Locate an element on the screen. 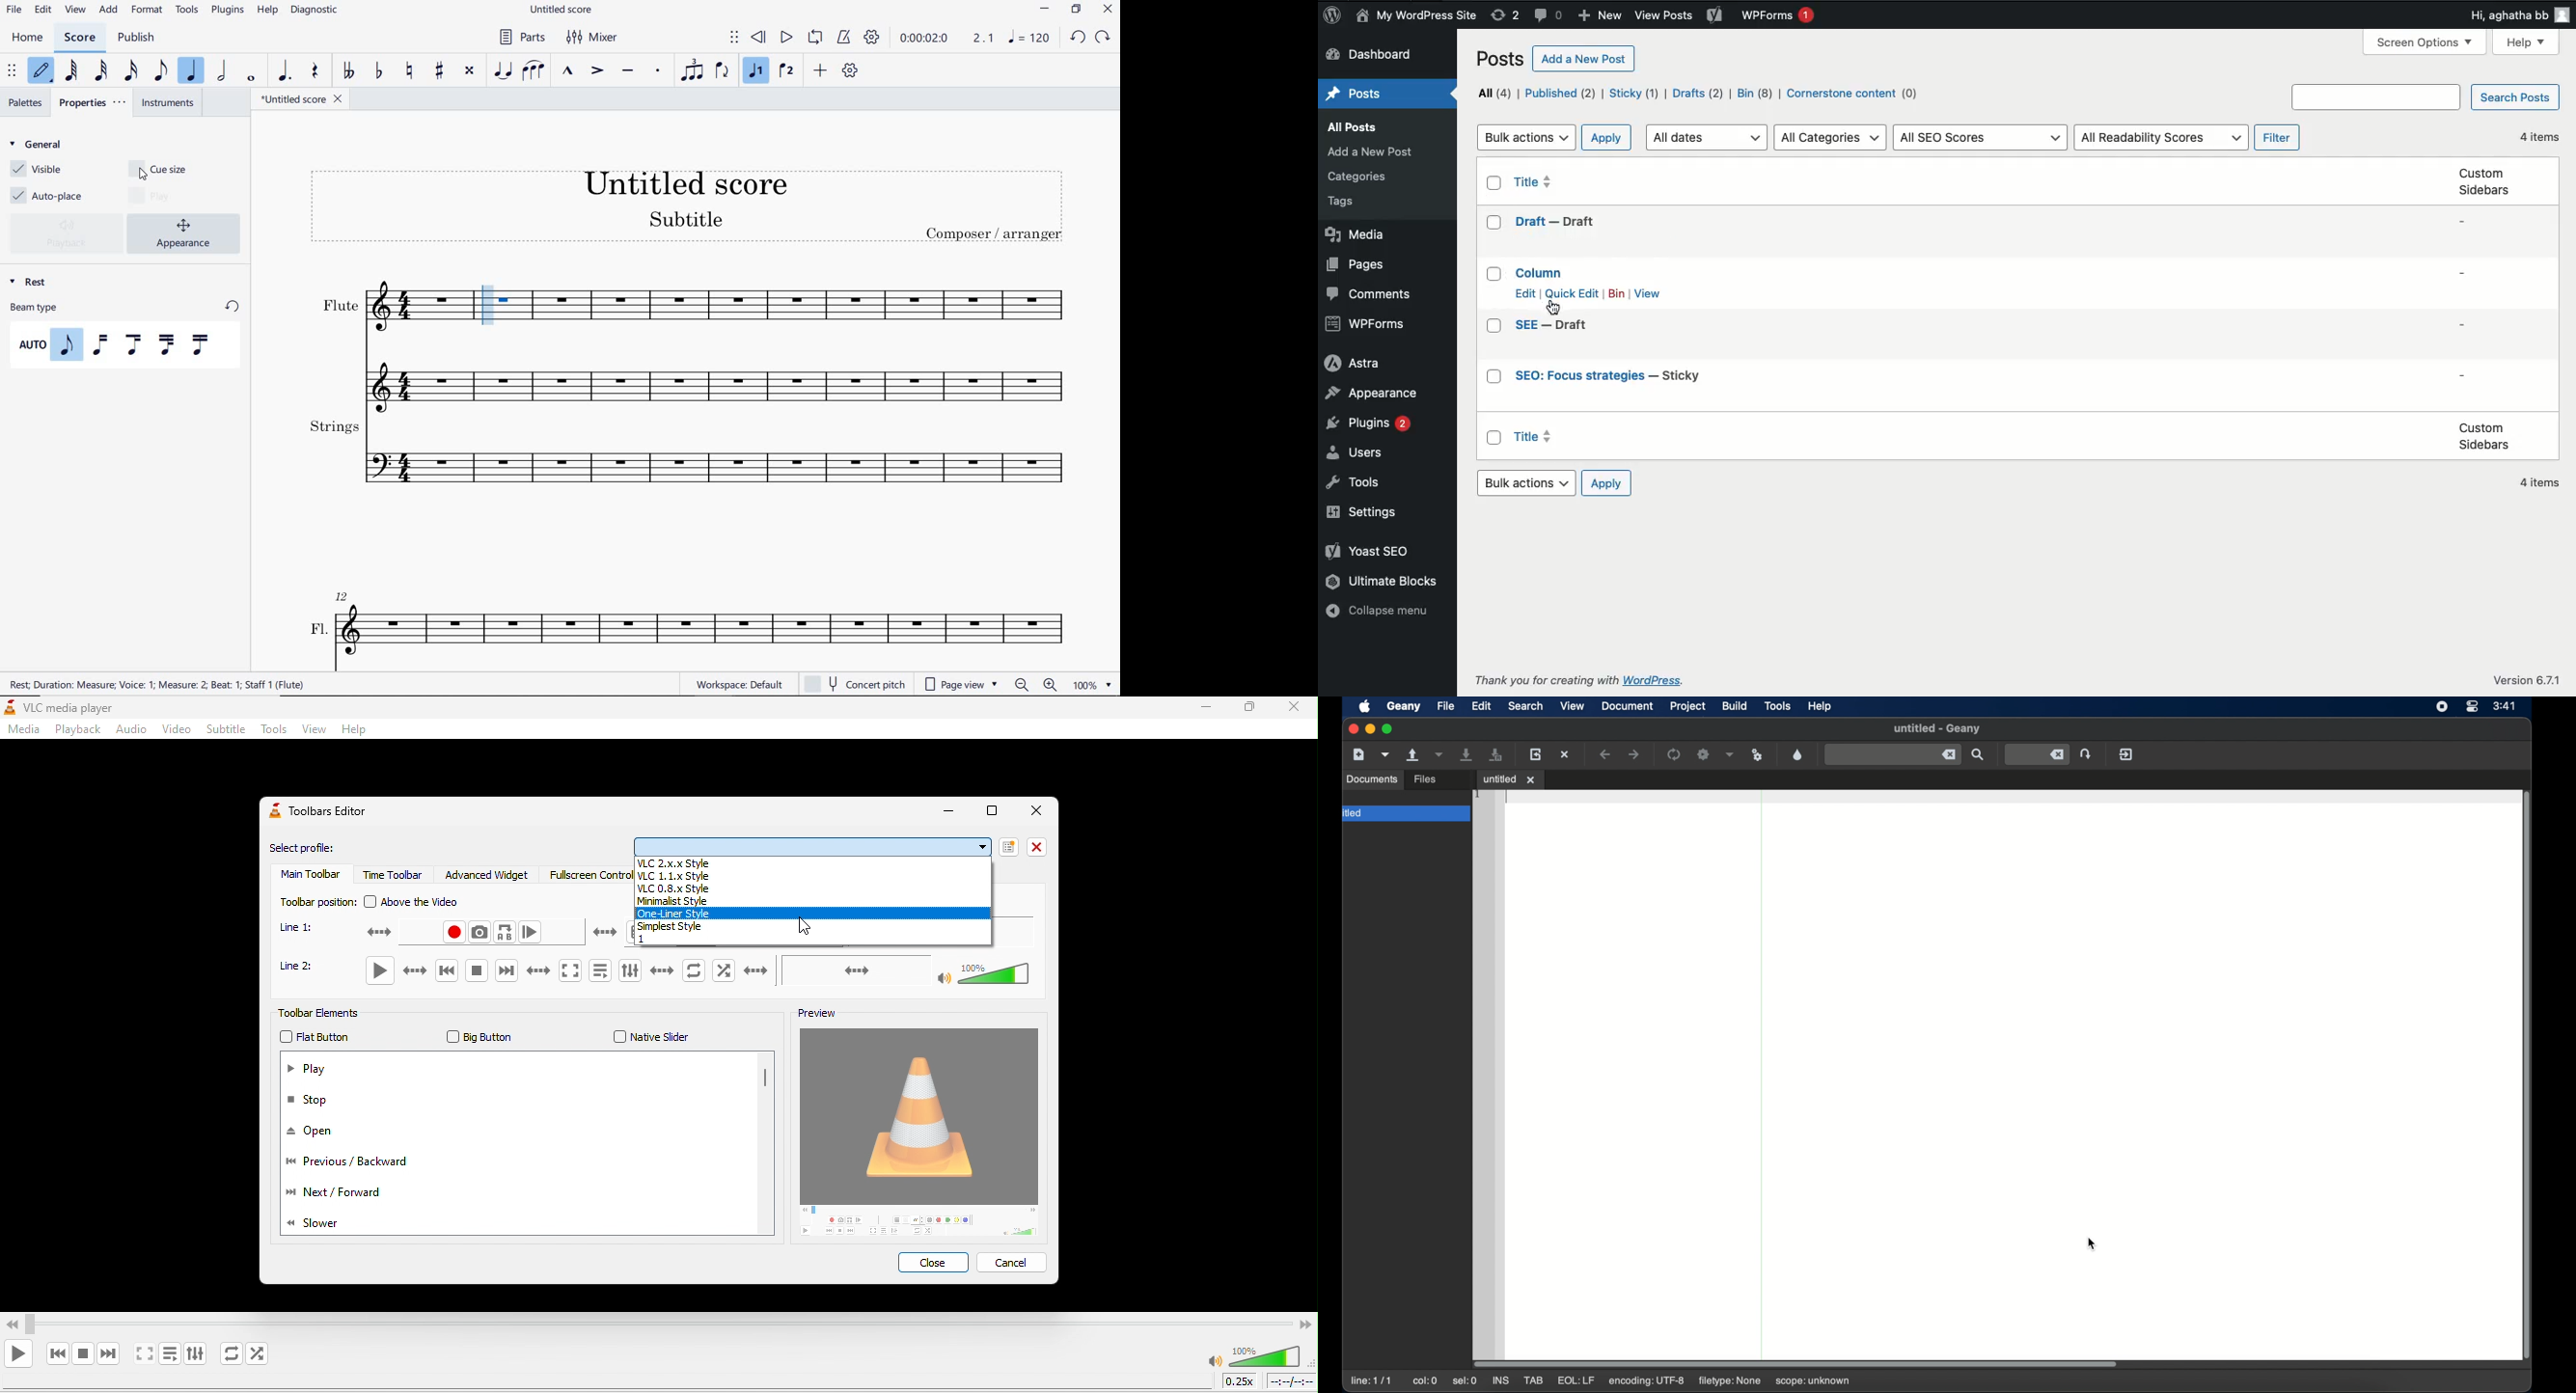 This screenshot has height=1400, width=2576. Settings is located at coordinates (1368, 513).